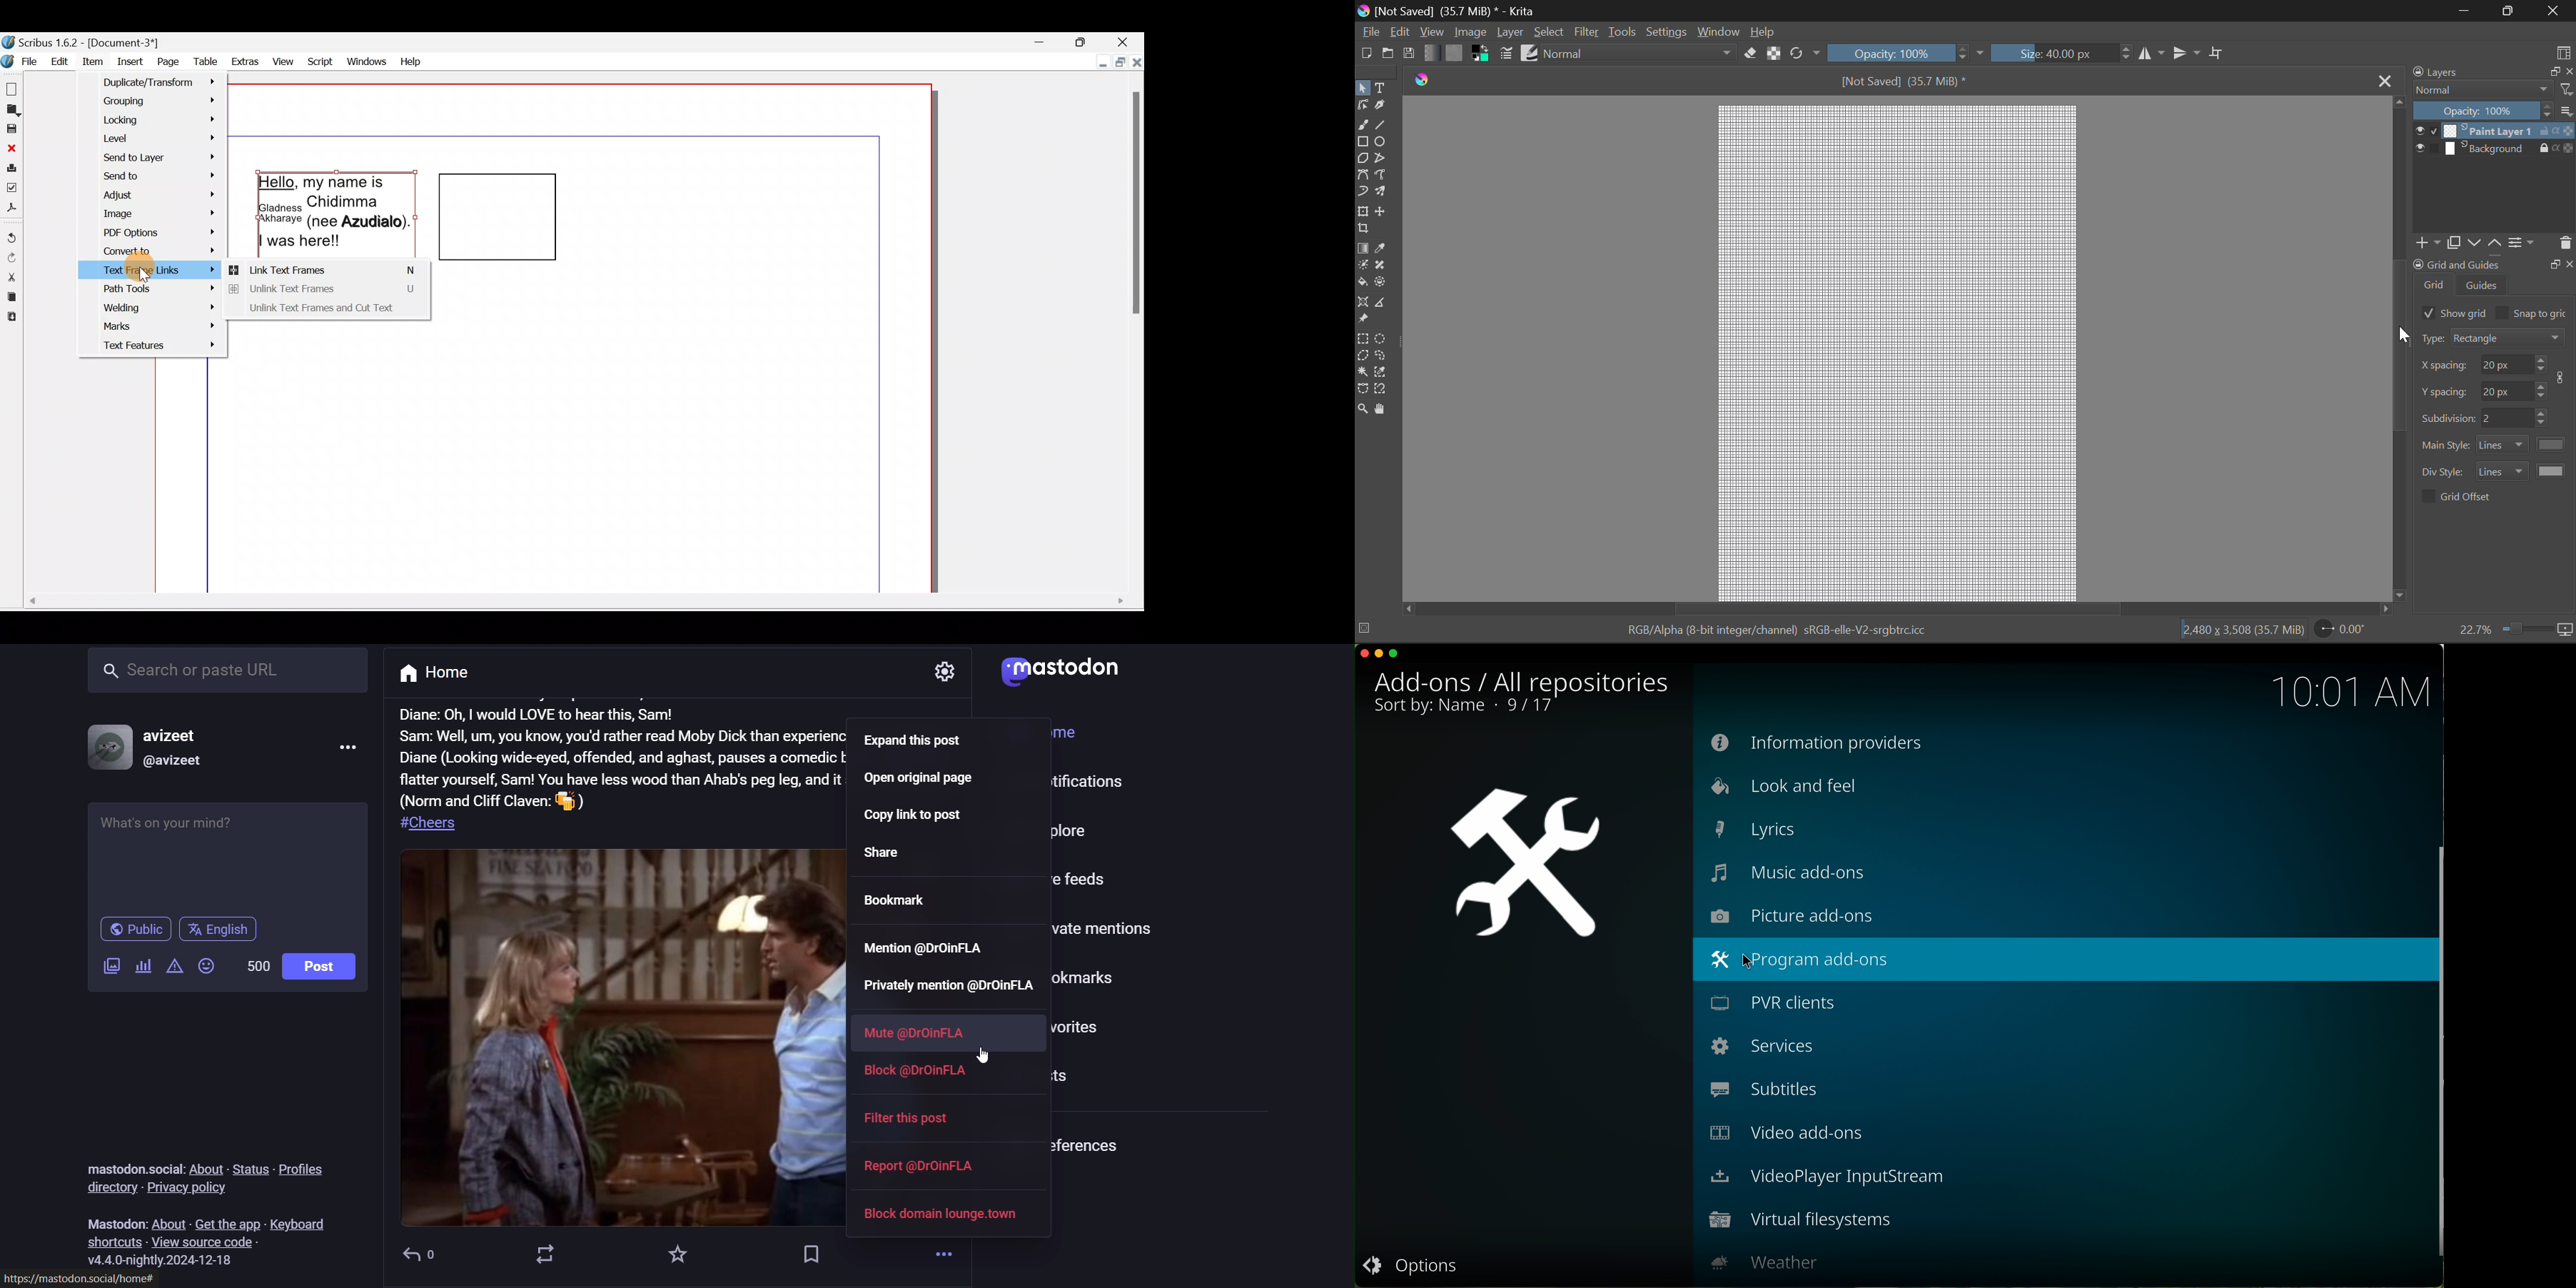 Image resolution: width=2576 pixels, height=1288 pixels. What do you see at coordinates (617, 772) in the screenshot?
I see `post` at bounding box center [617, 772].